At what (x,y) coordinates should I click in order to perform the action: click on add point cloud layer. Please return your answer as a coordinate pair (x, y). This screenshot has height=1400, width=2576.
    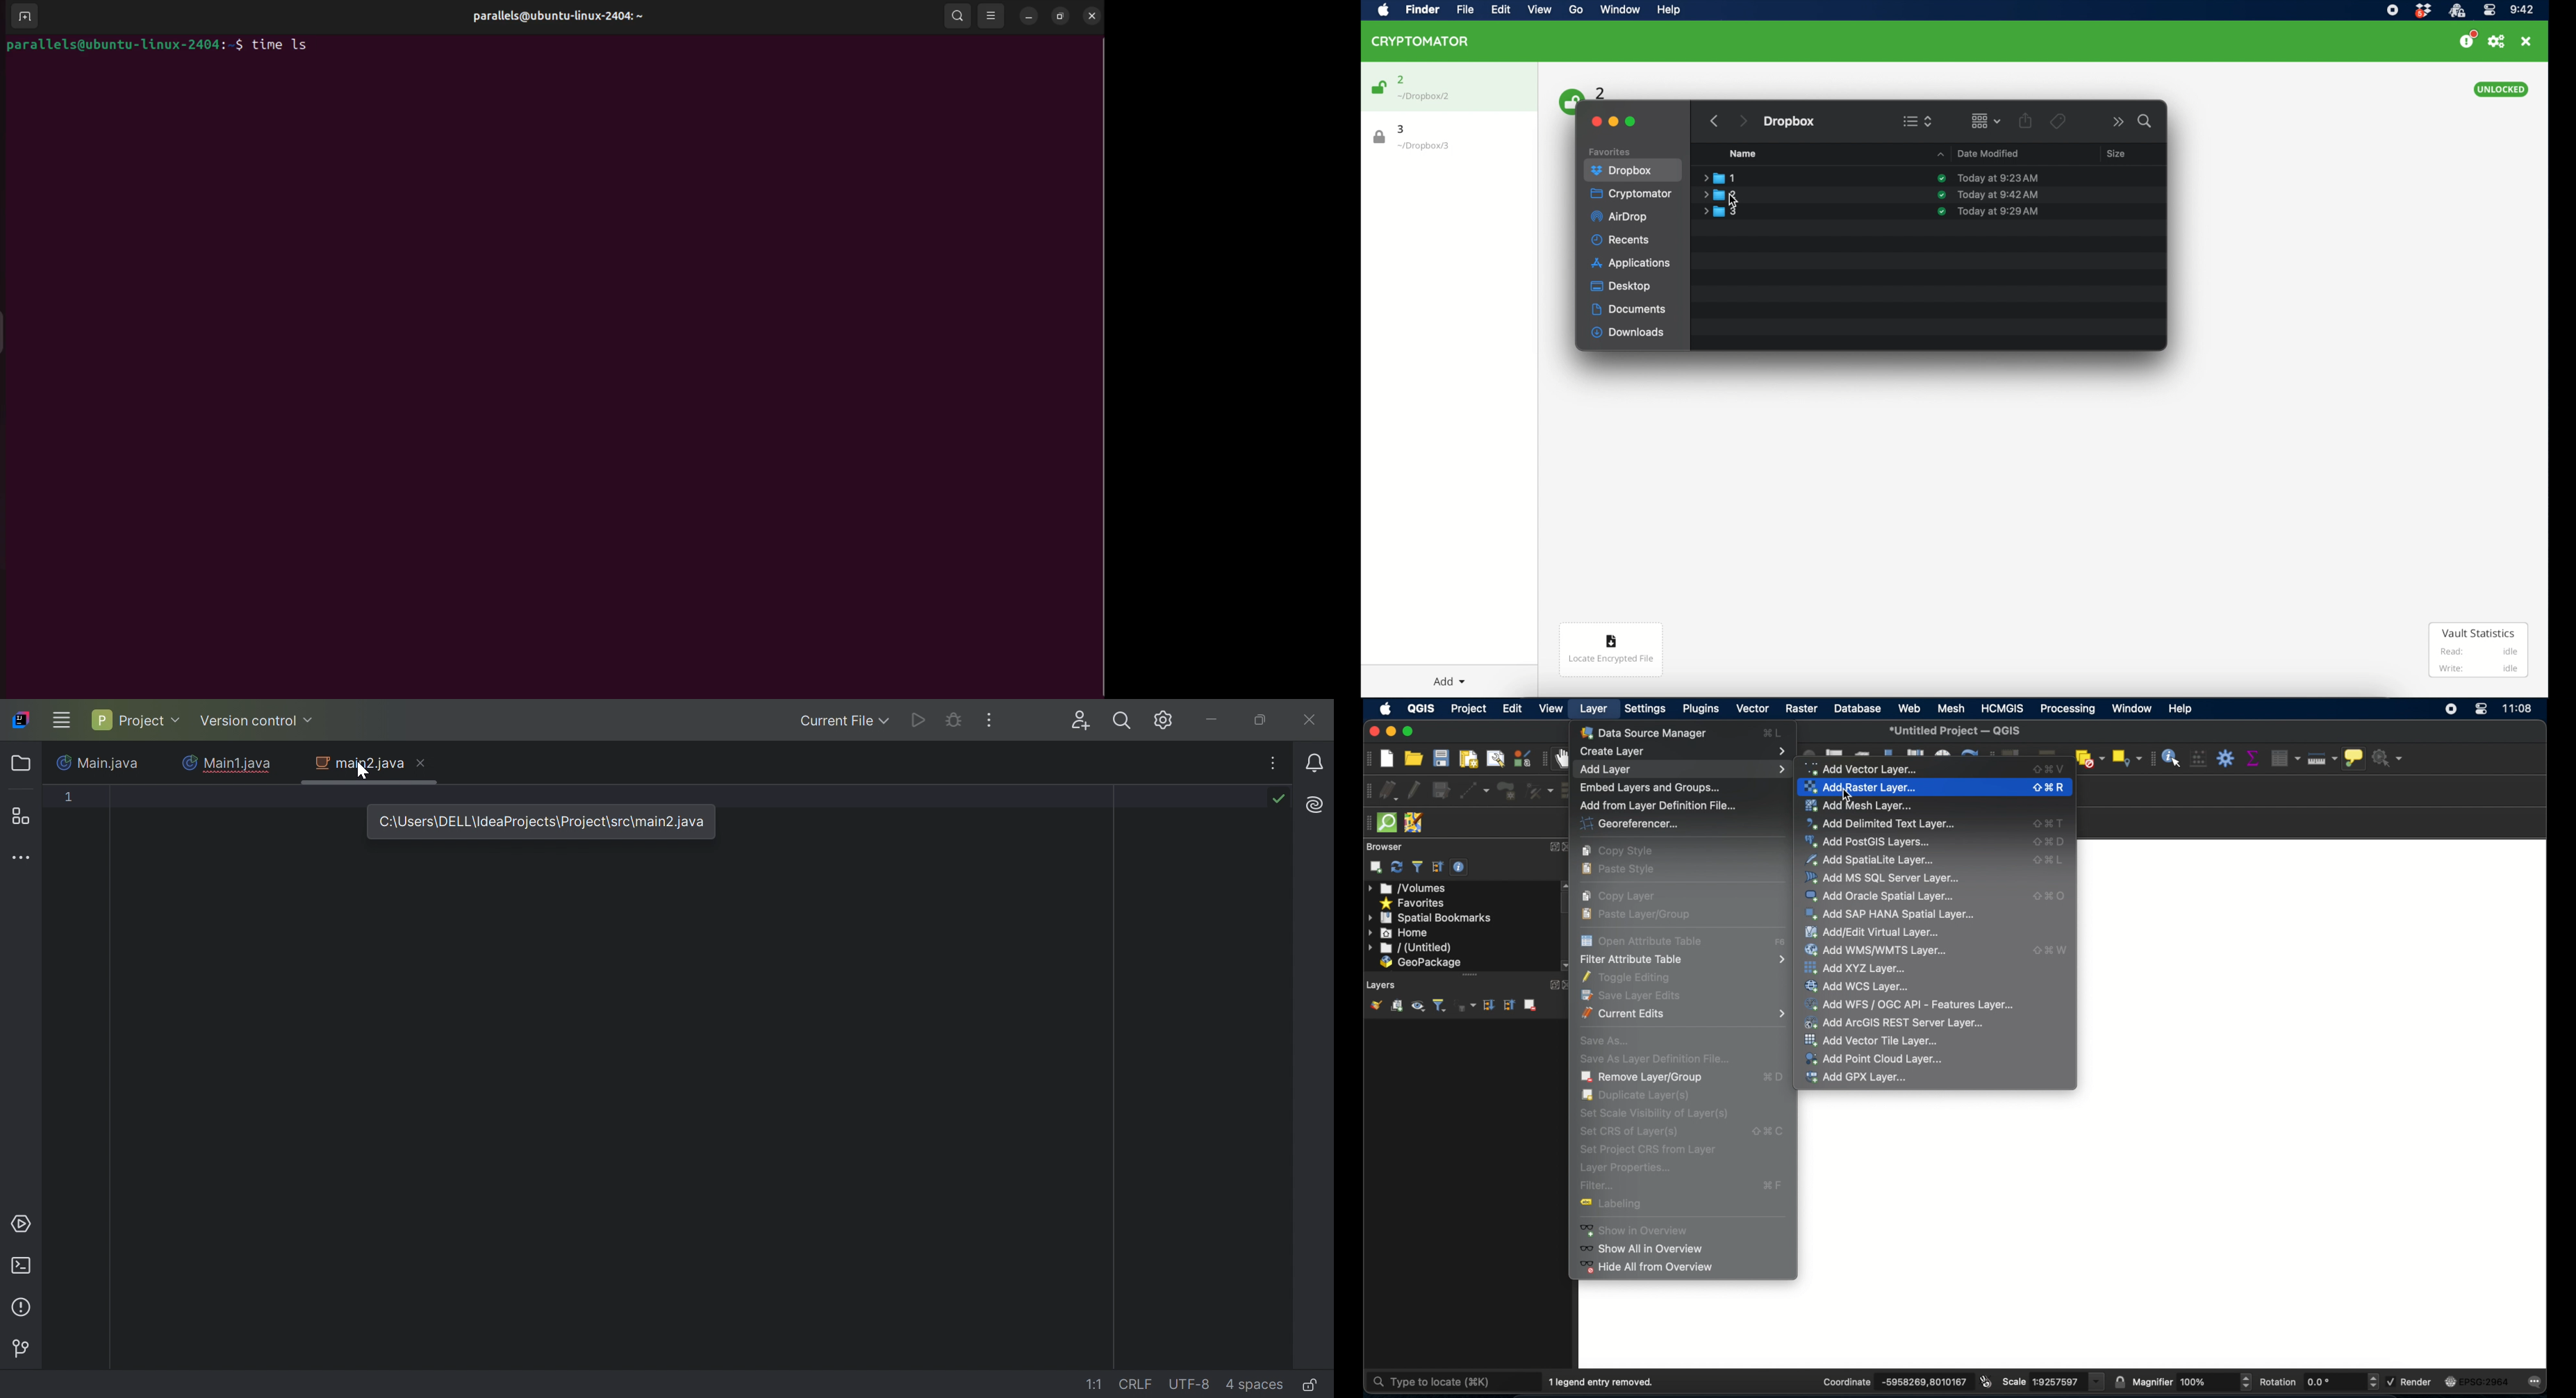
    Looking at the image, I should click on (1874, 1058).